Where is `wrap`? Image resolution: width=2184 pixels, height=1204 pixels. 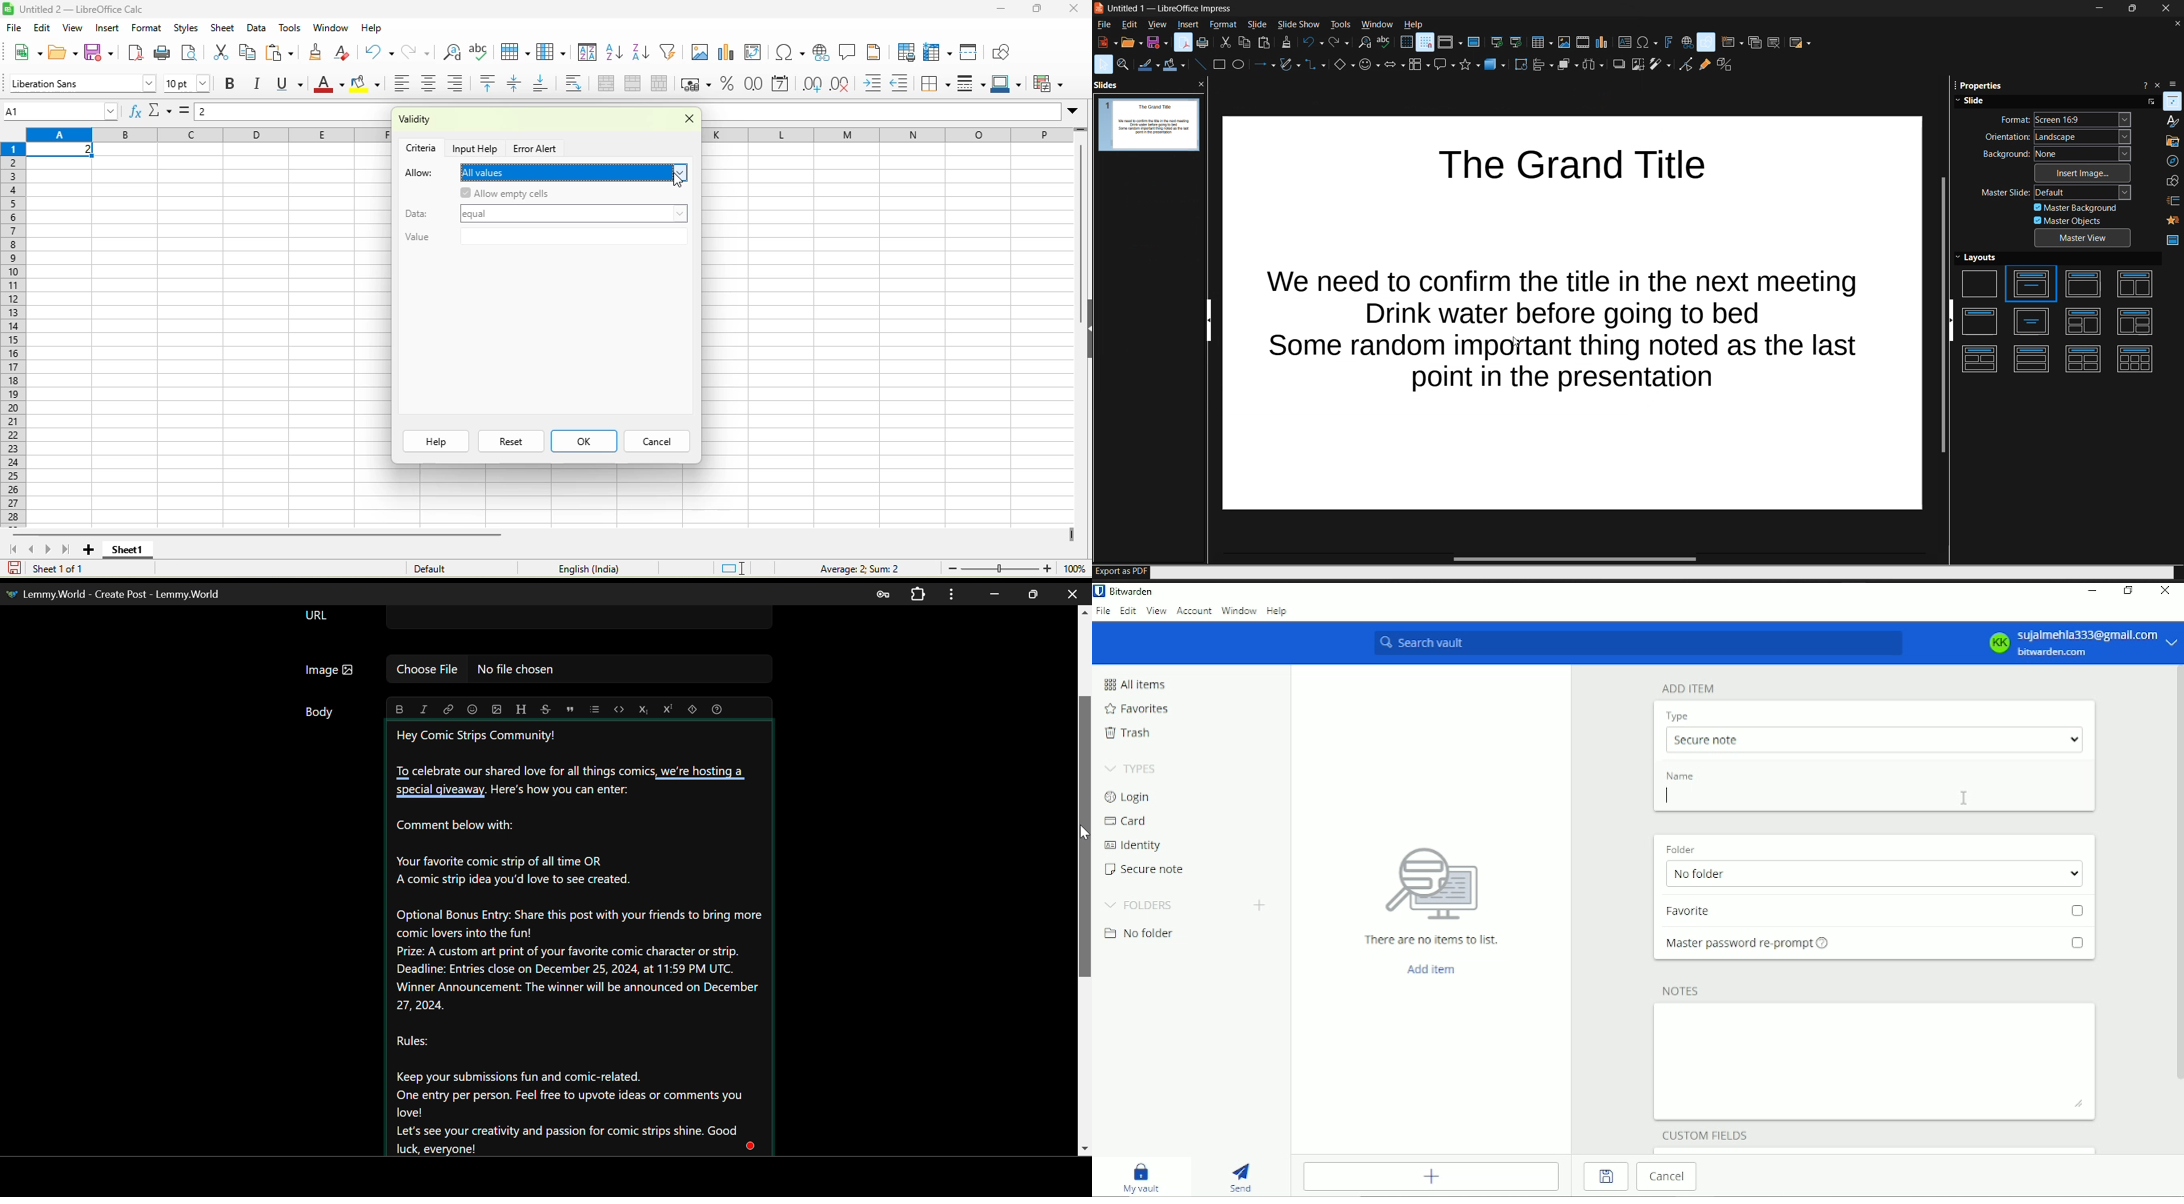 wrap is located at coordinates (579, 84).